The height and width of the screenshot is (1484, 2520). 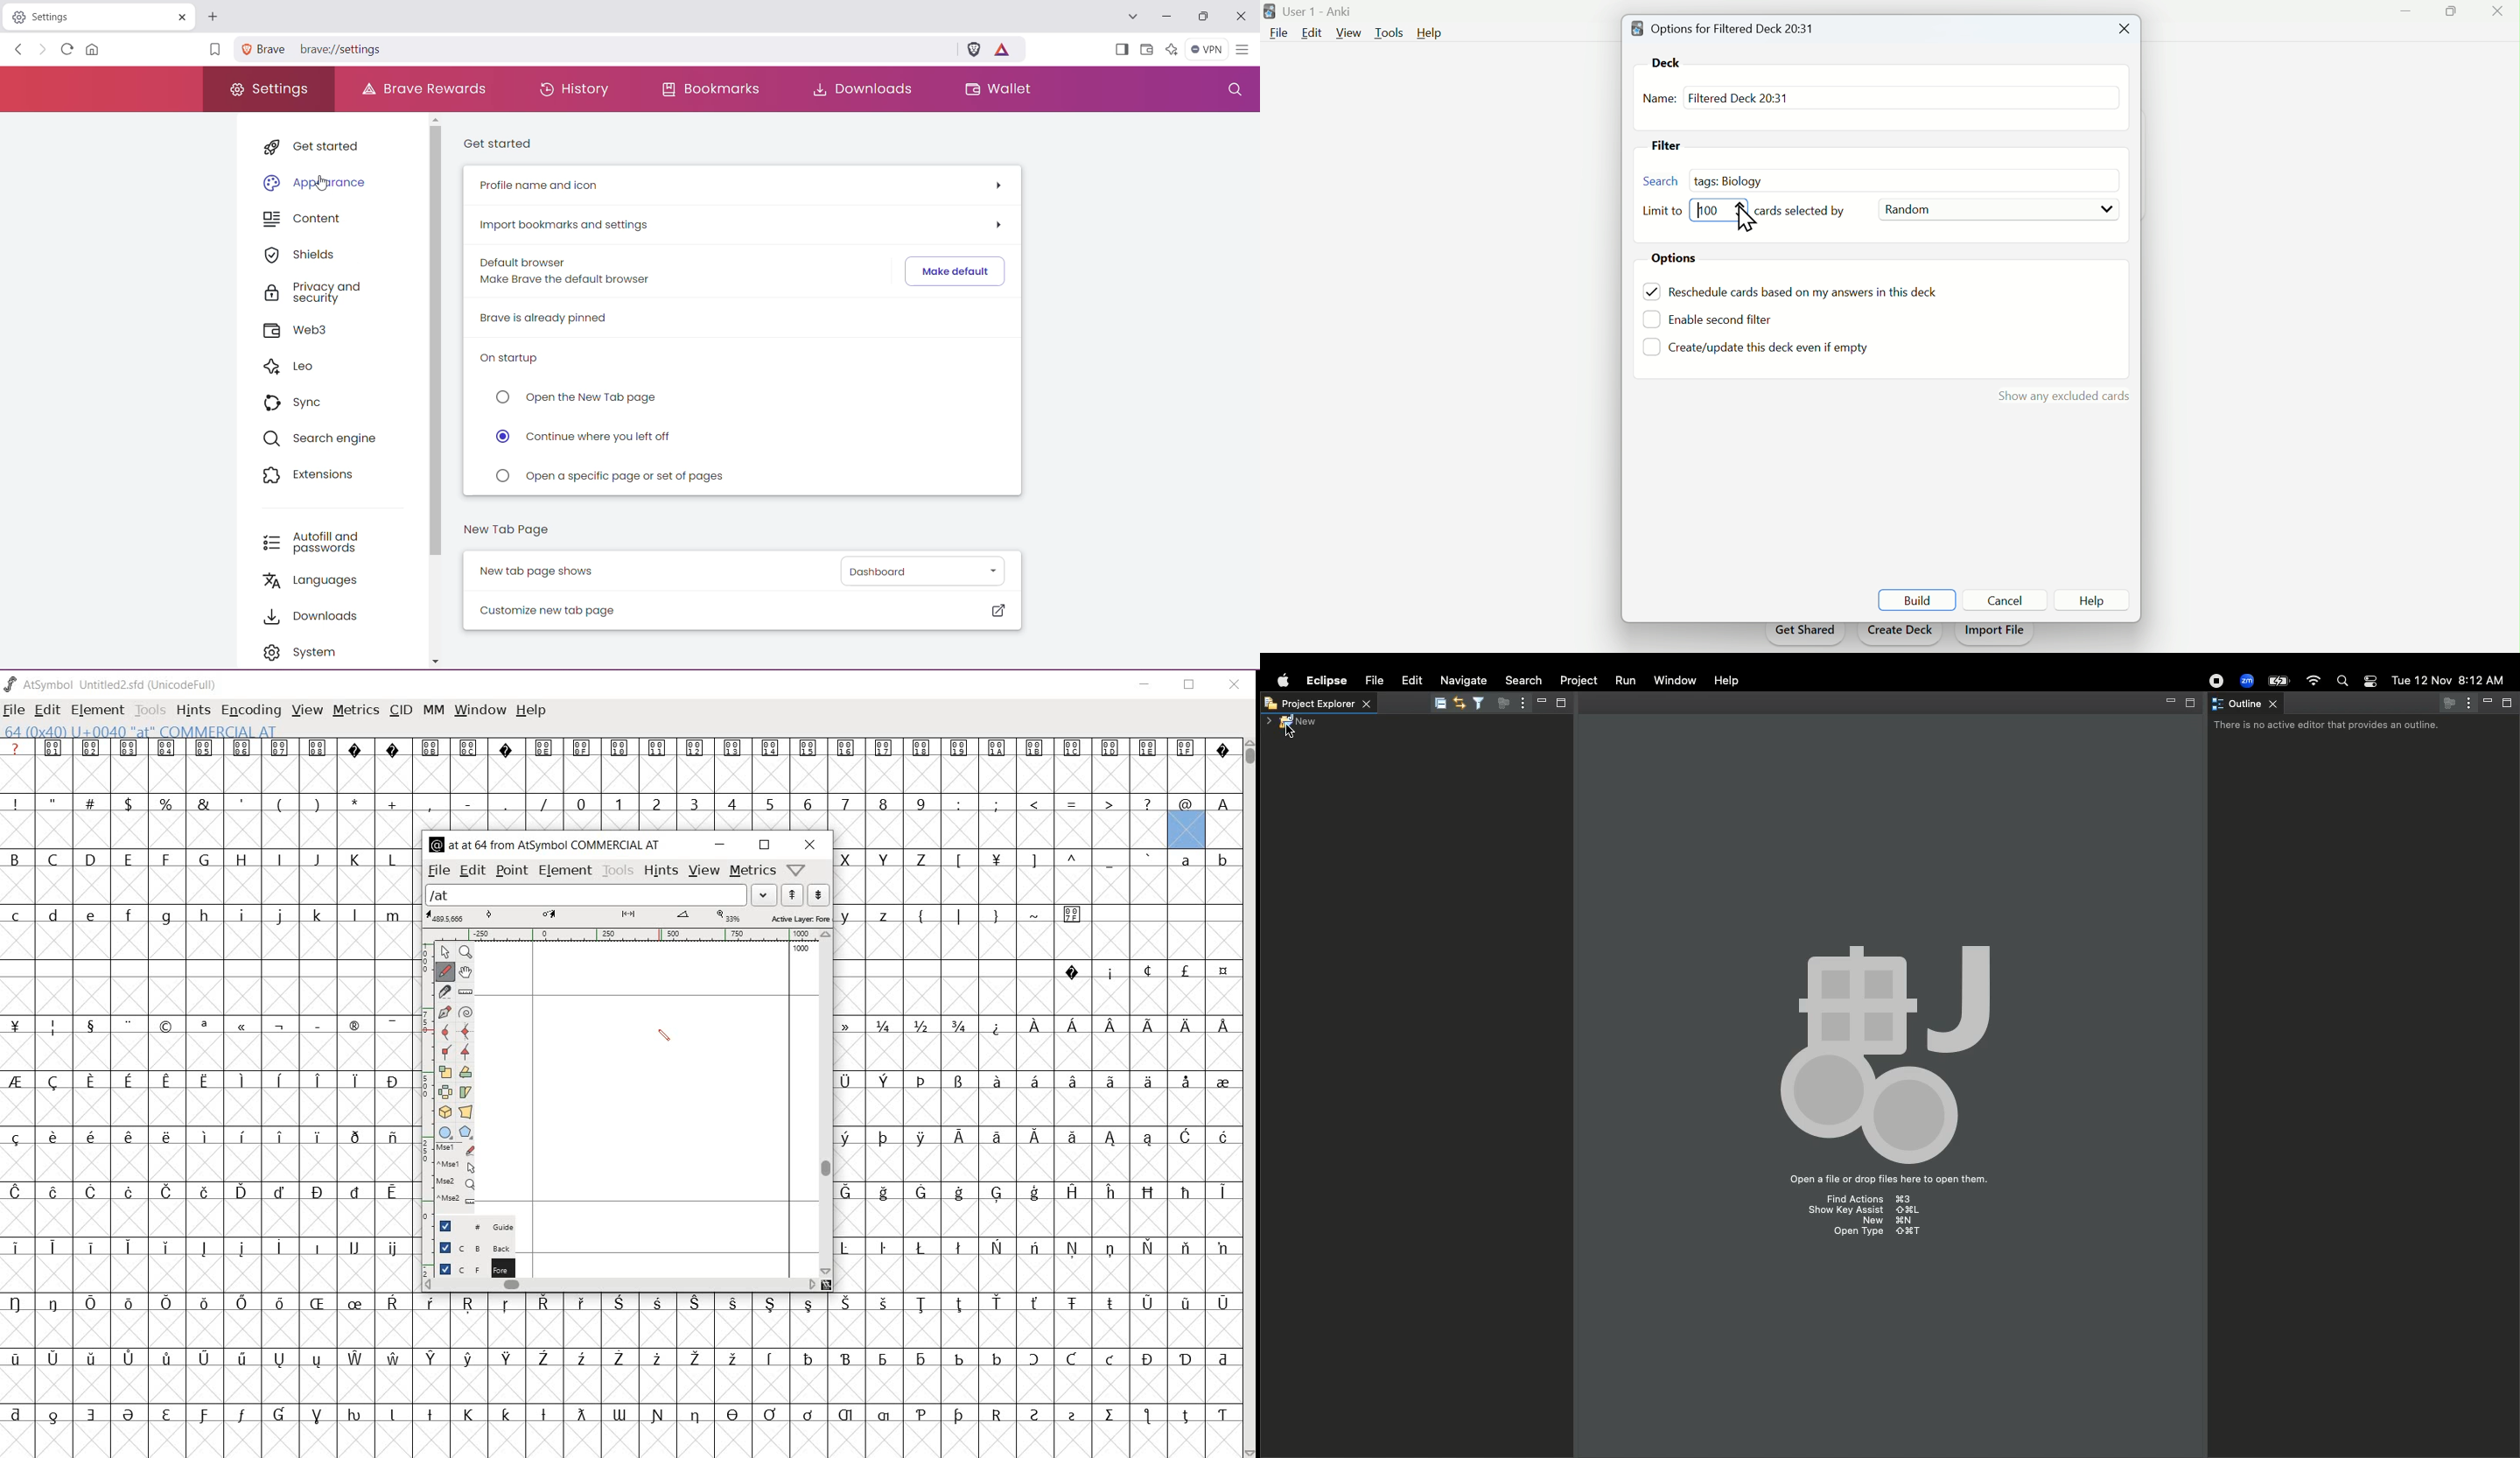 I want to click on Edit, so click(x=1311, y=32).